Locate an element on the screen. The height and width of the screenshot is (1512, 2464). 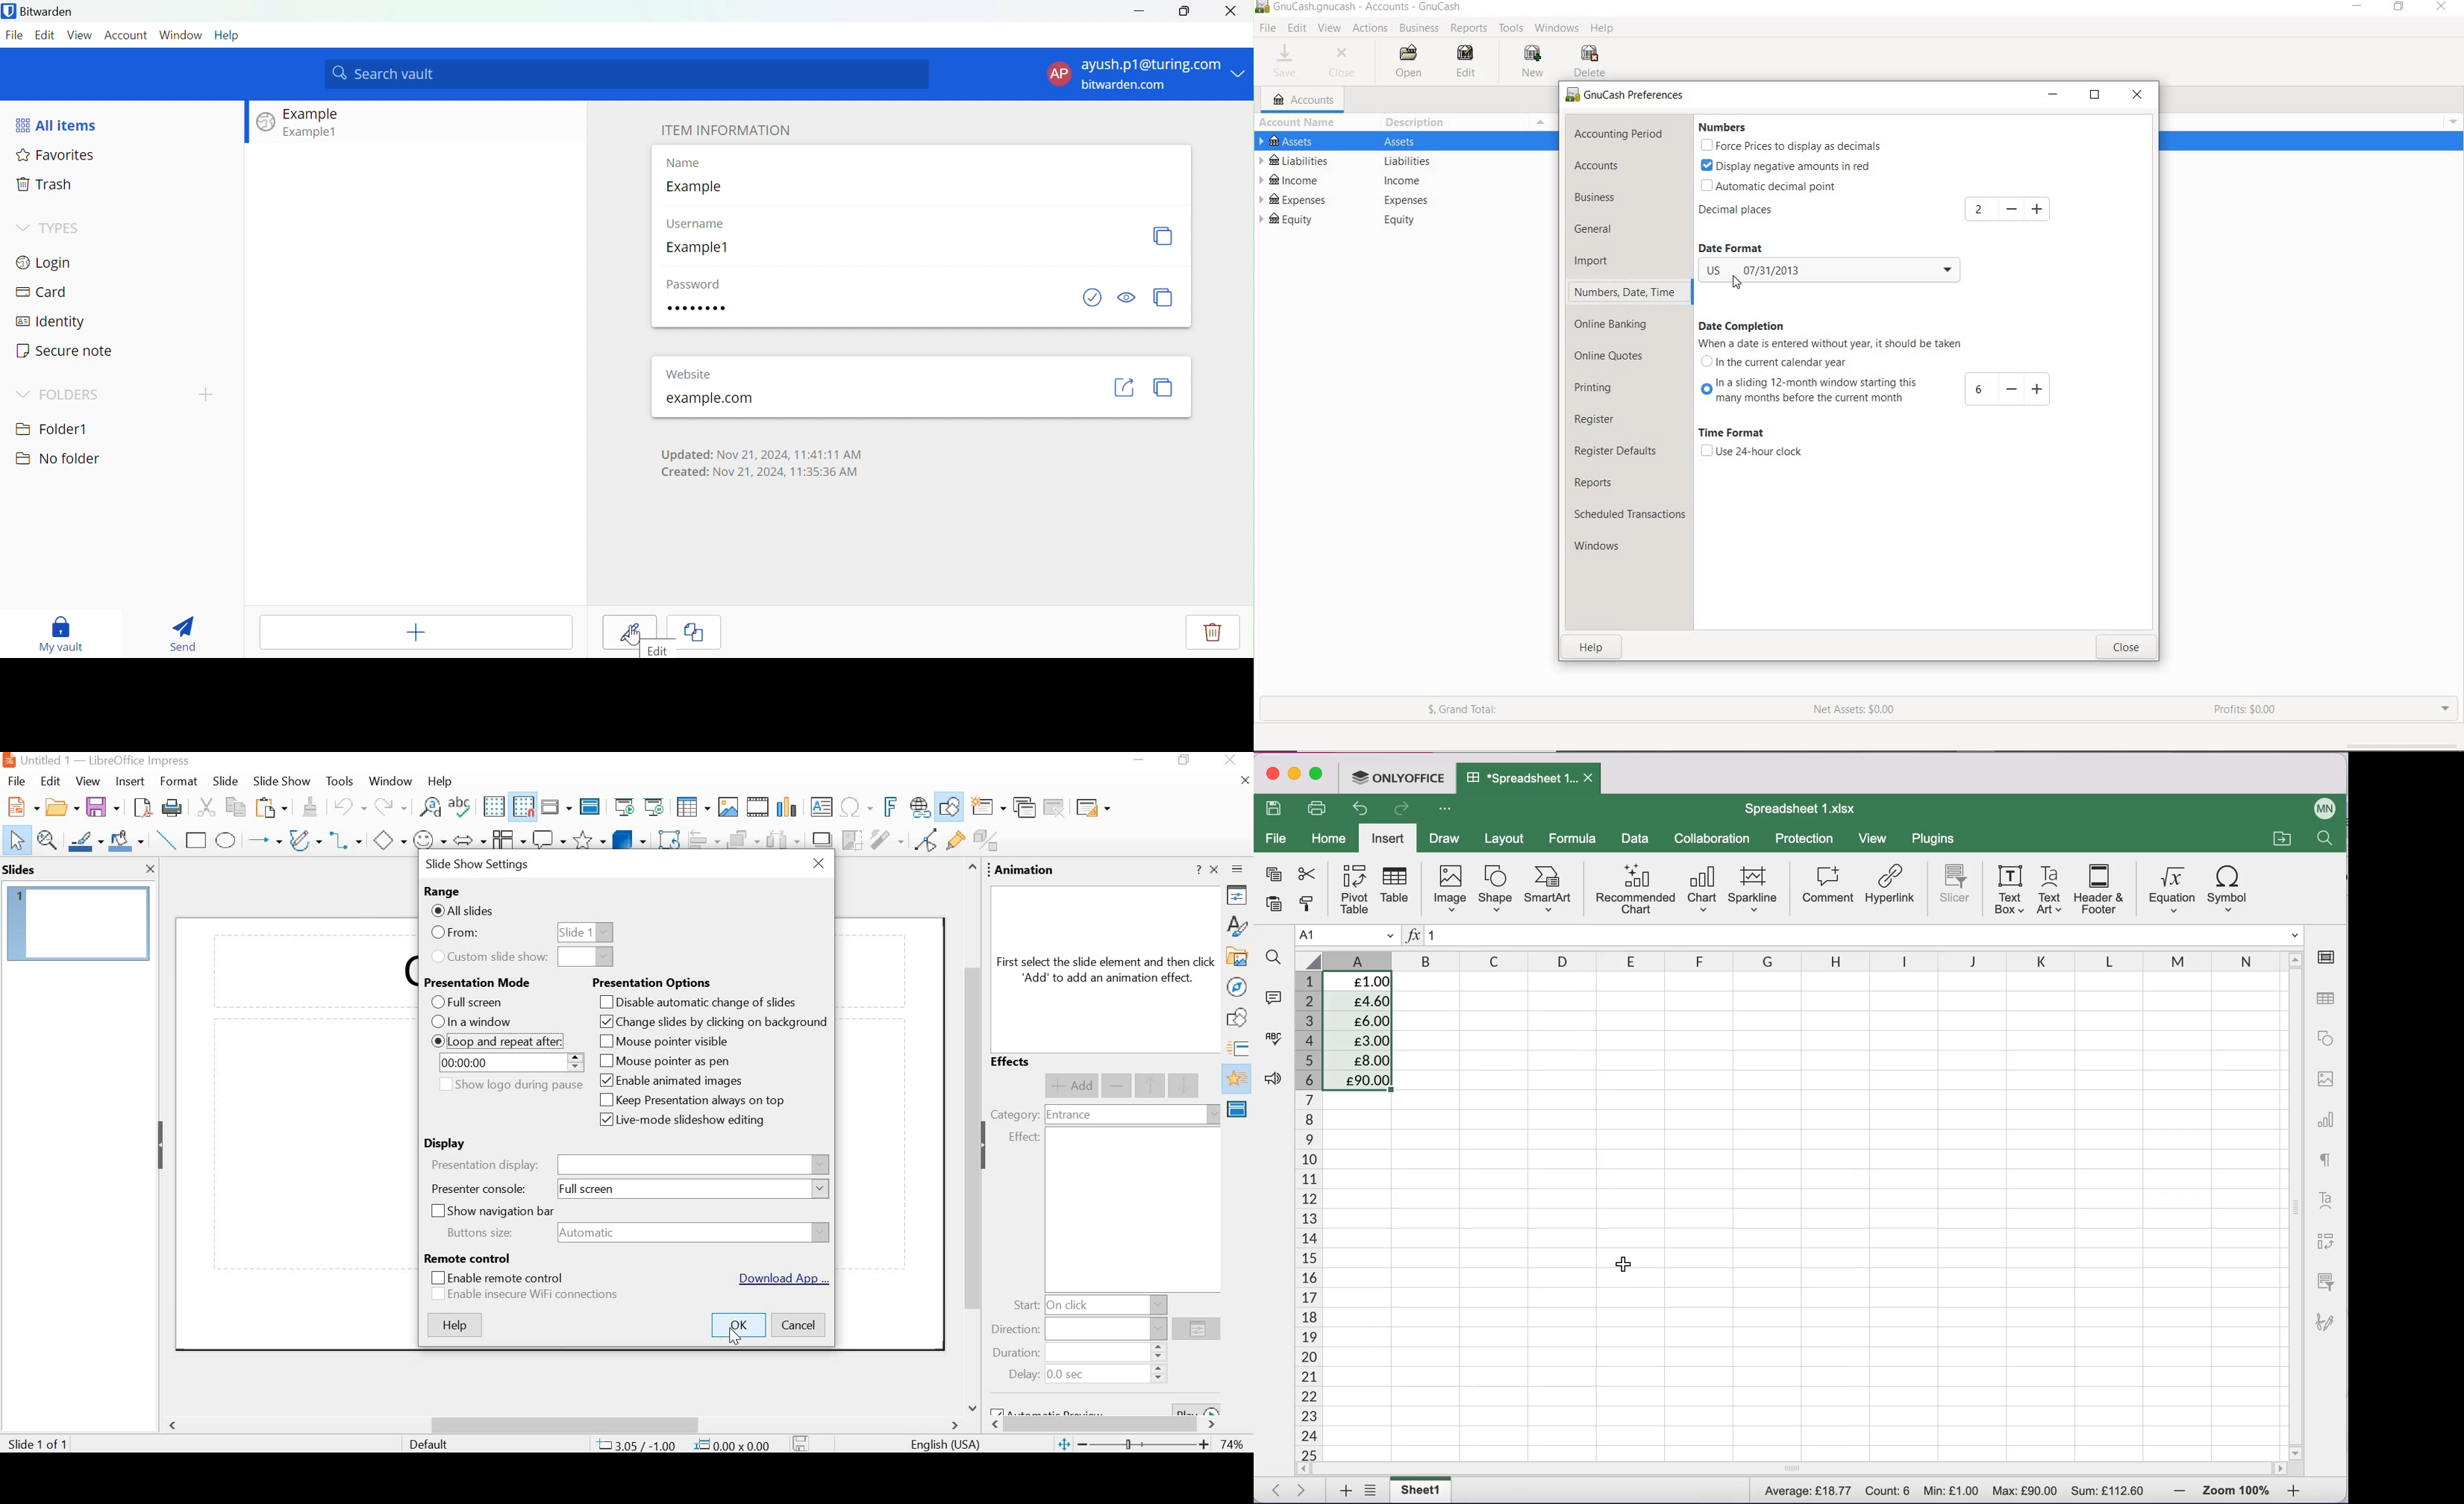
time is located at coordinates (473, 1063).